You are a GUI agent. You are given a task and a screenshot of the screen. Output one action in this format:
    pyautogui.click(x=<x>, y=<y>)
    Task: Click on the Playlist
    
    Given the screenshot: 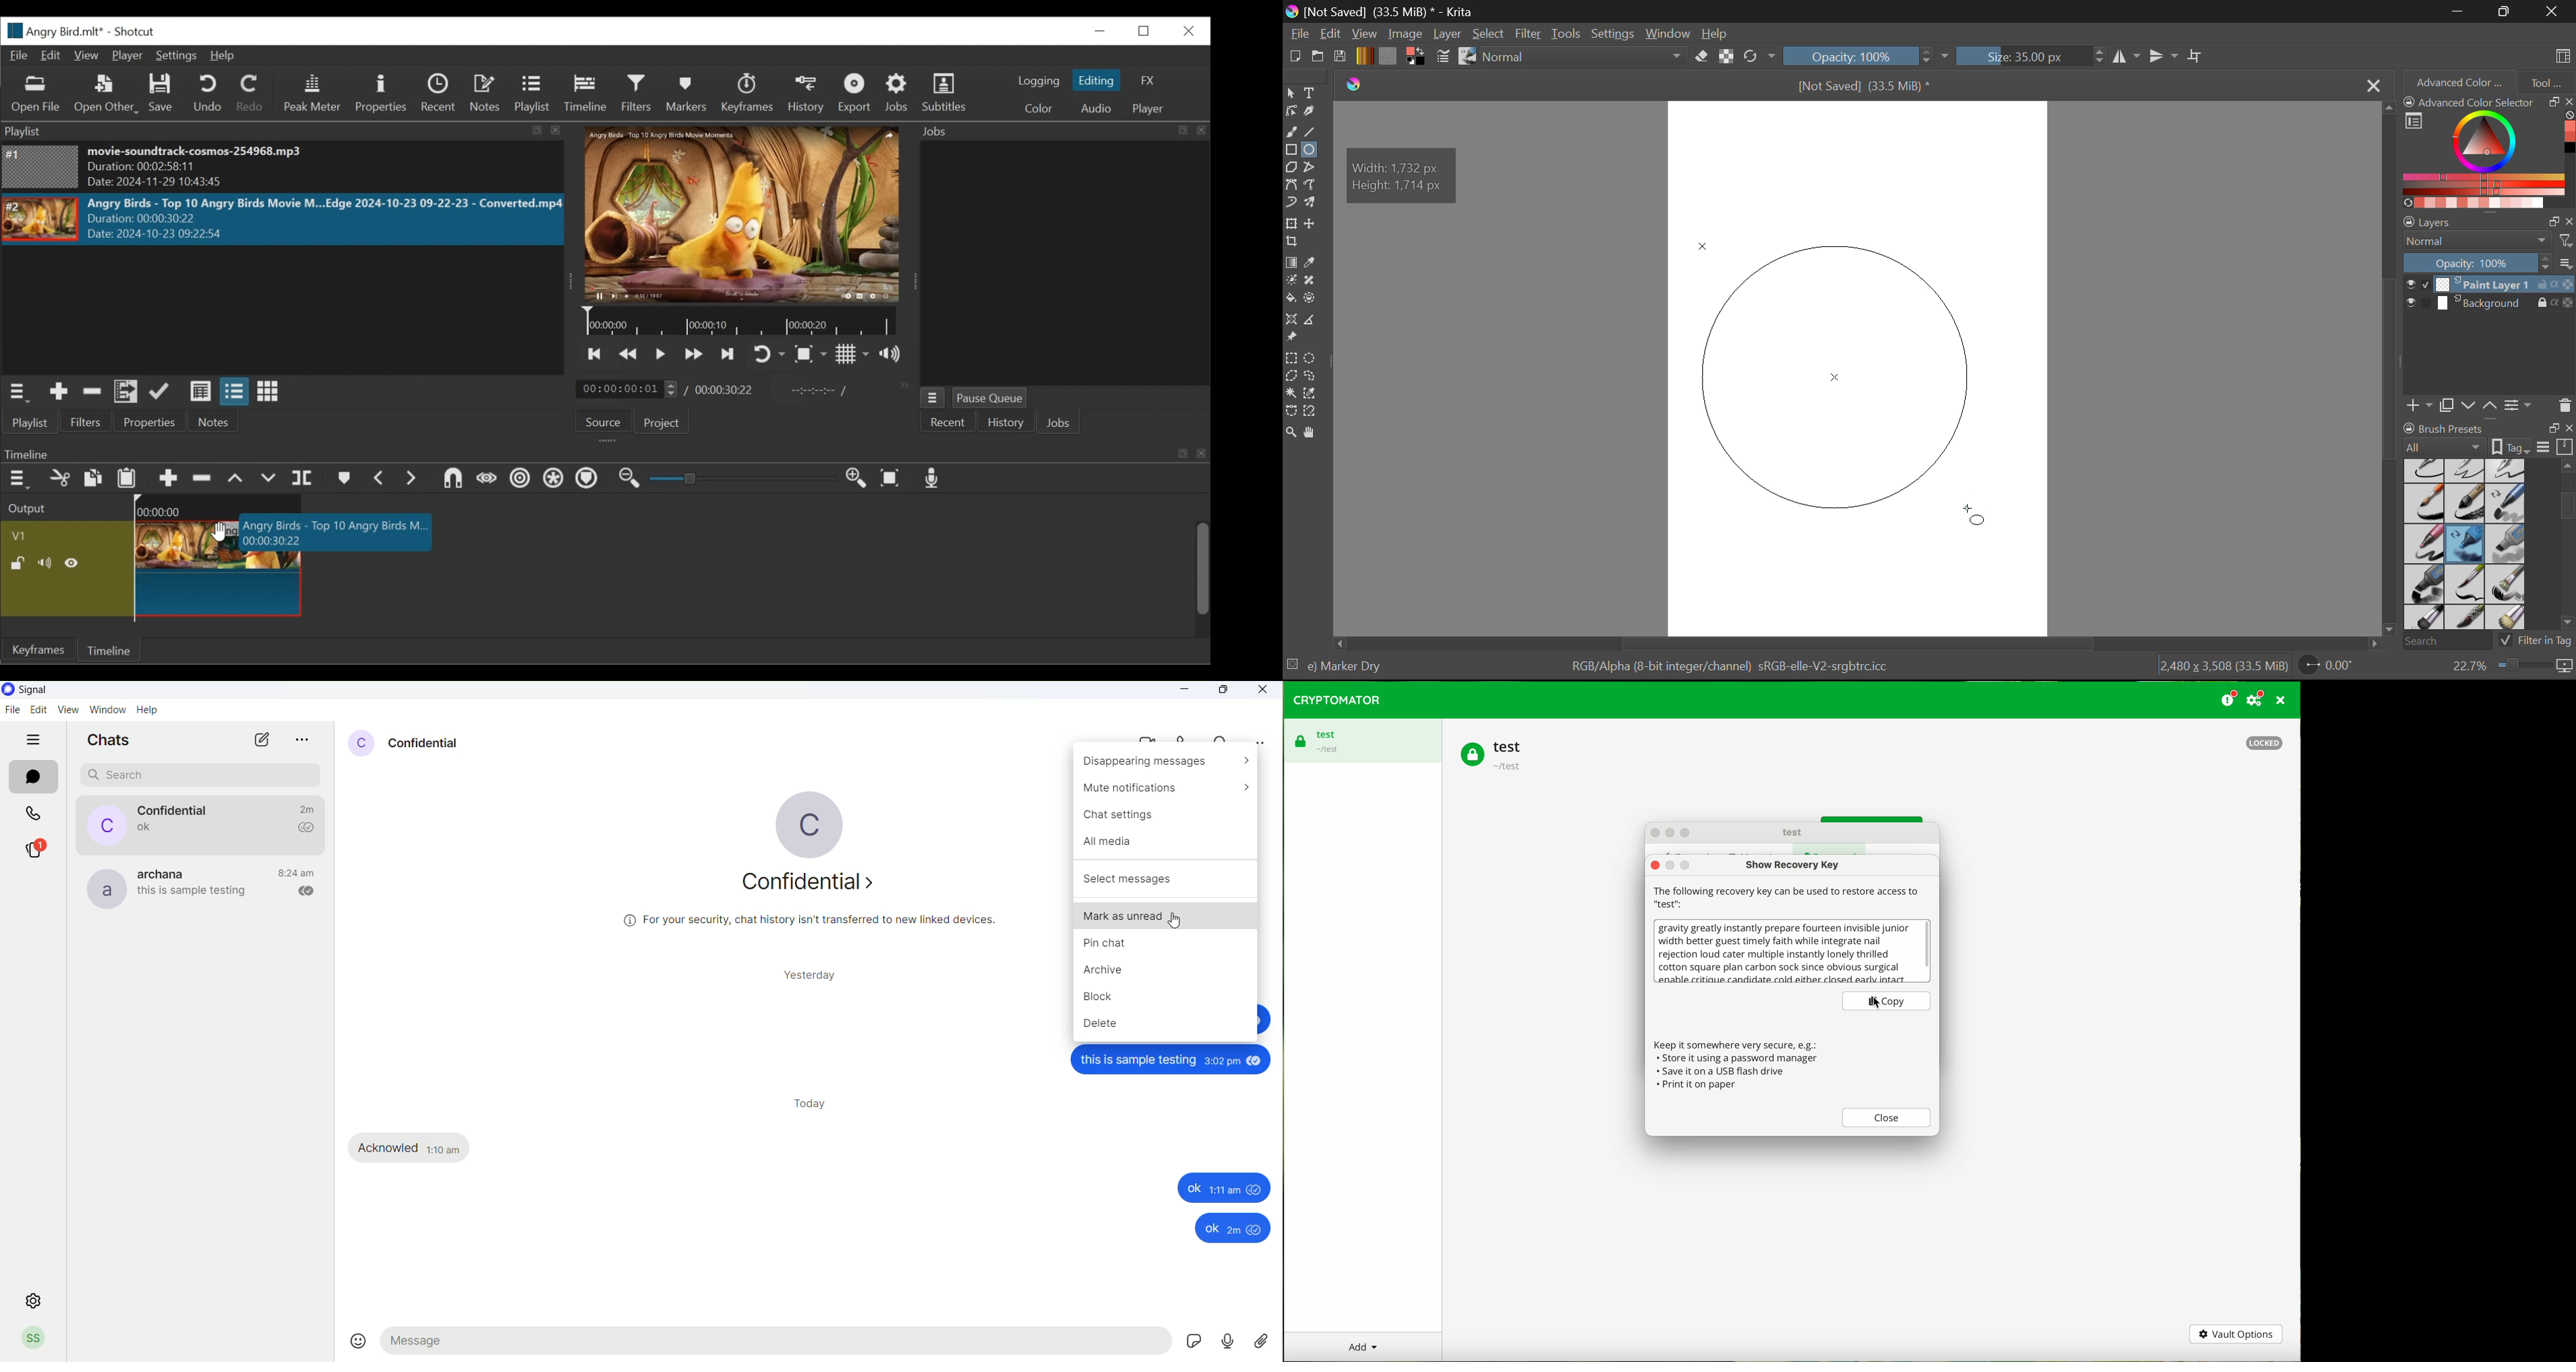 What is the action you would take?
    pyautogui.click(x=532, y=95)
    